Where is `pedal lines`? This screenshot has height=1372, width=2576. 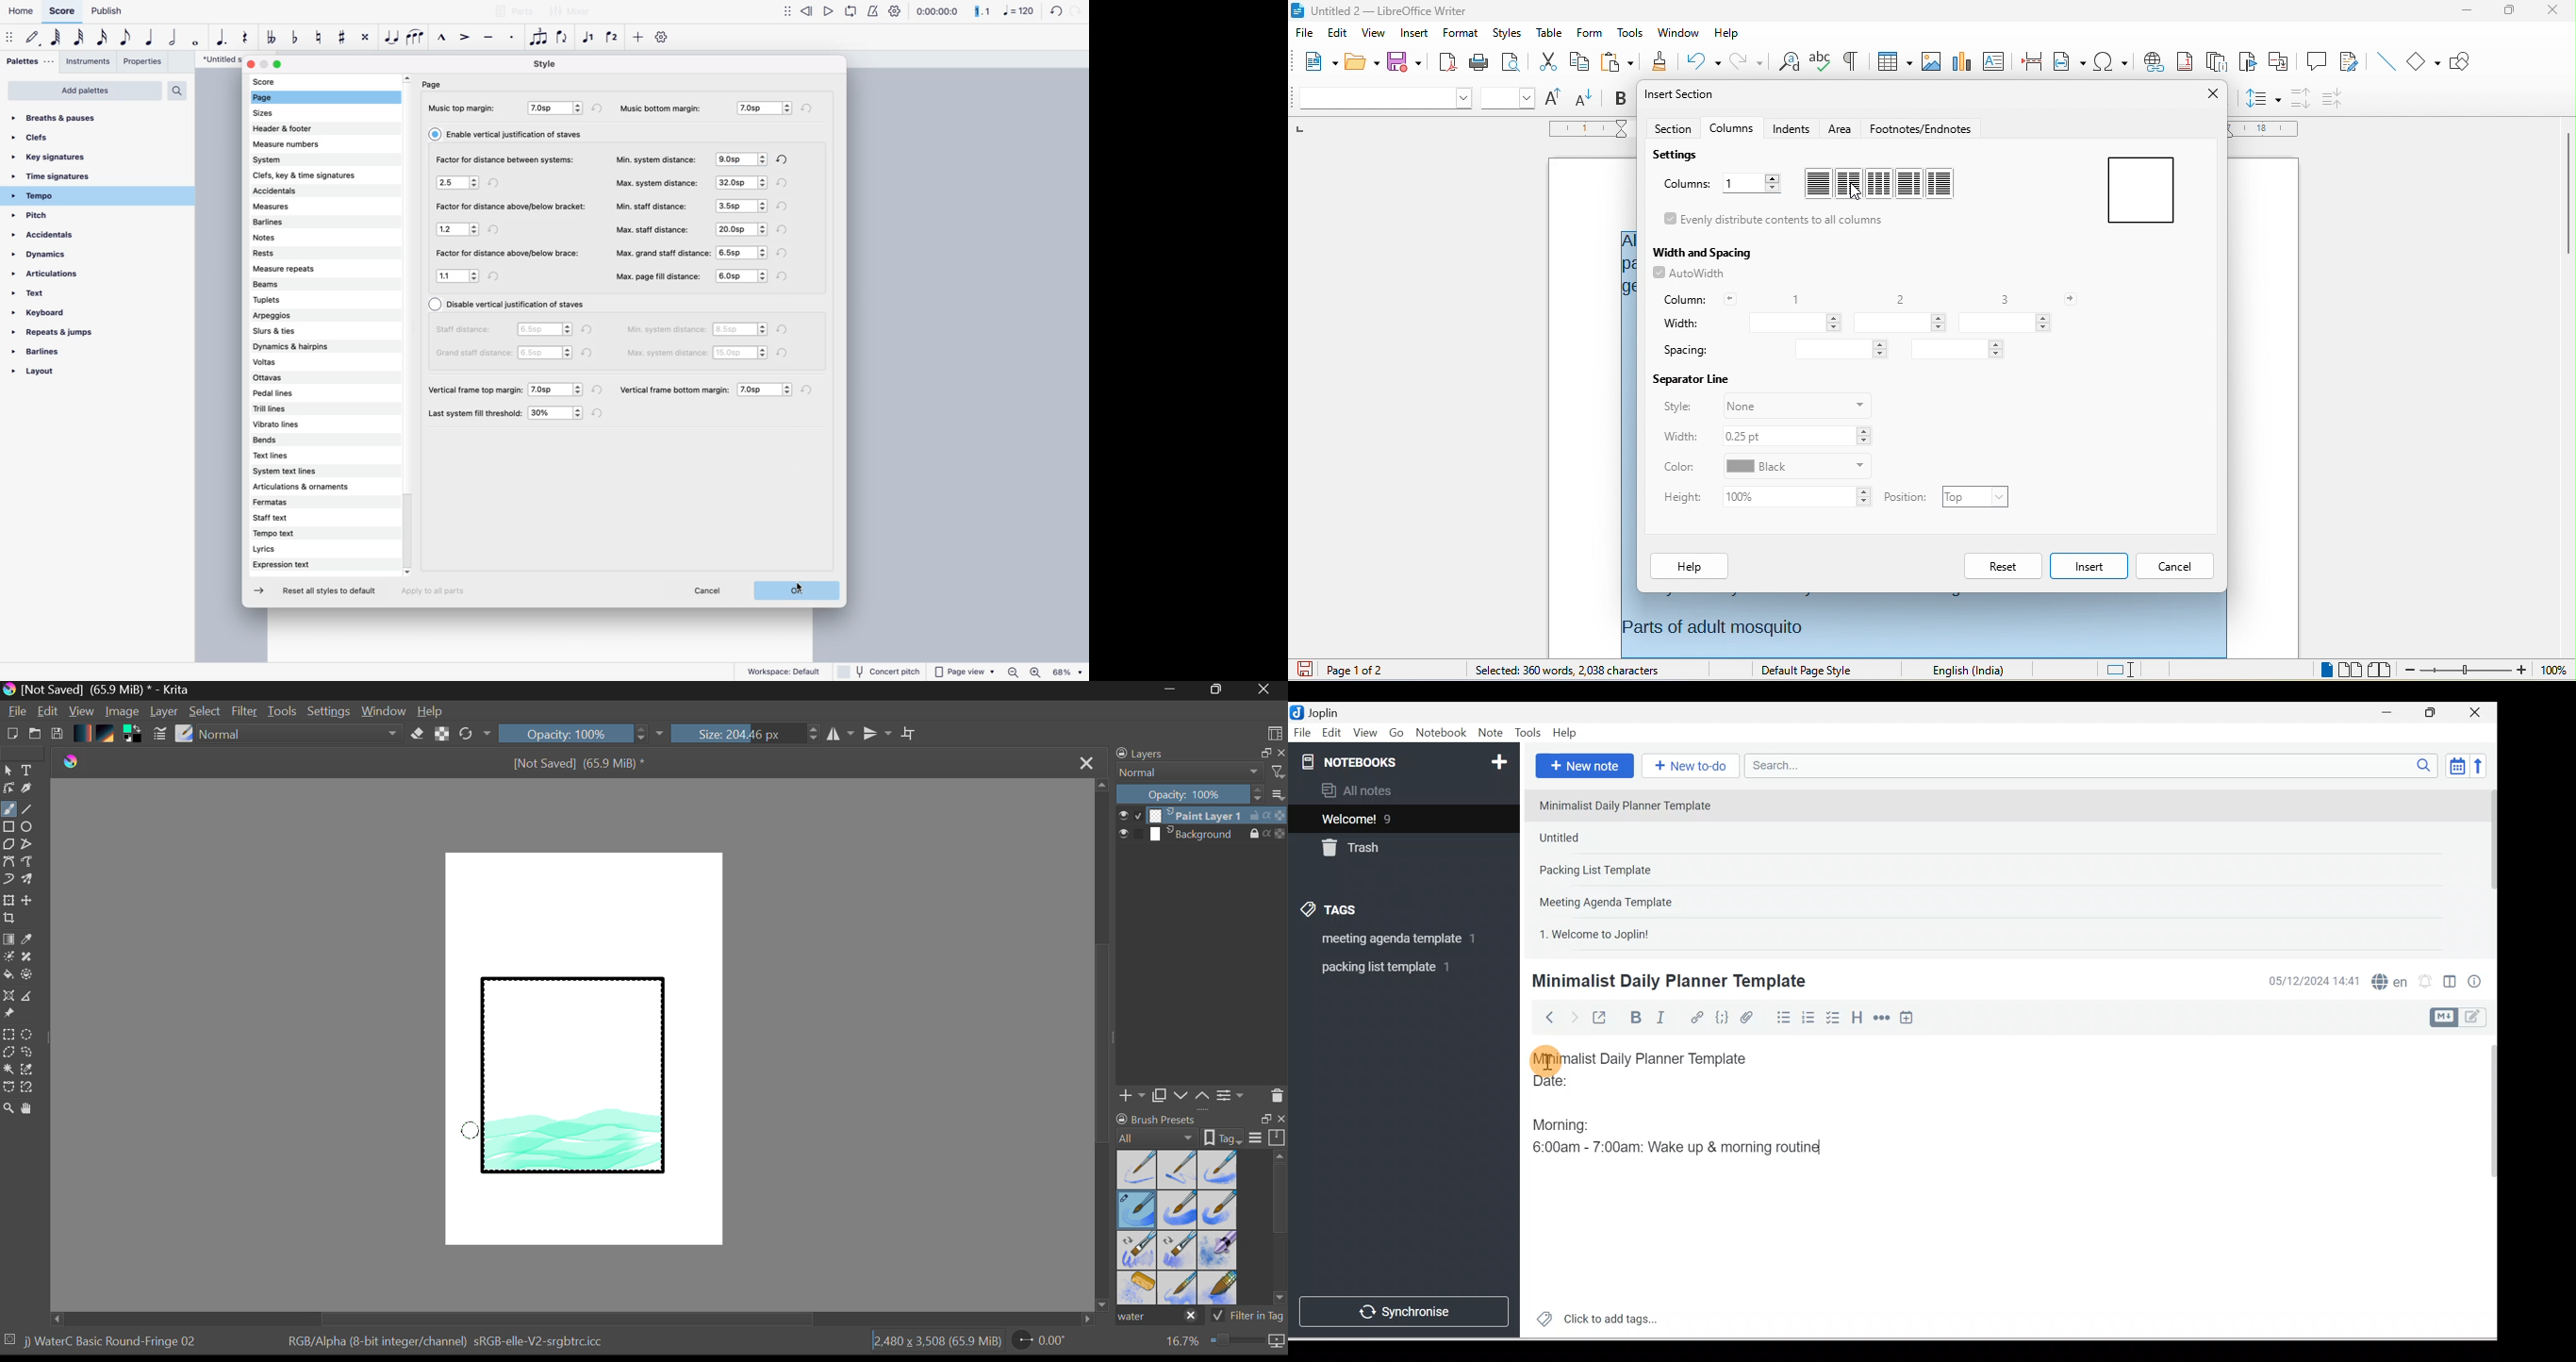
pedal lines is located at coordinates (289, 394).